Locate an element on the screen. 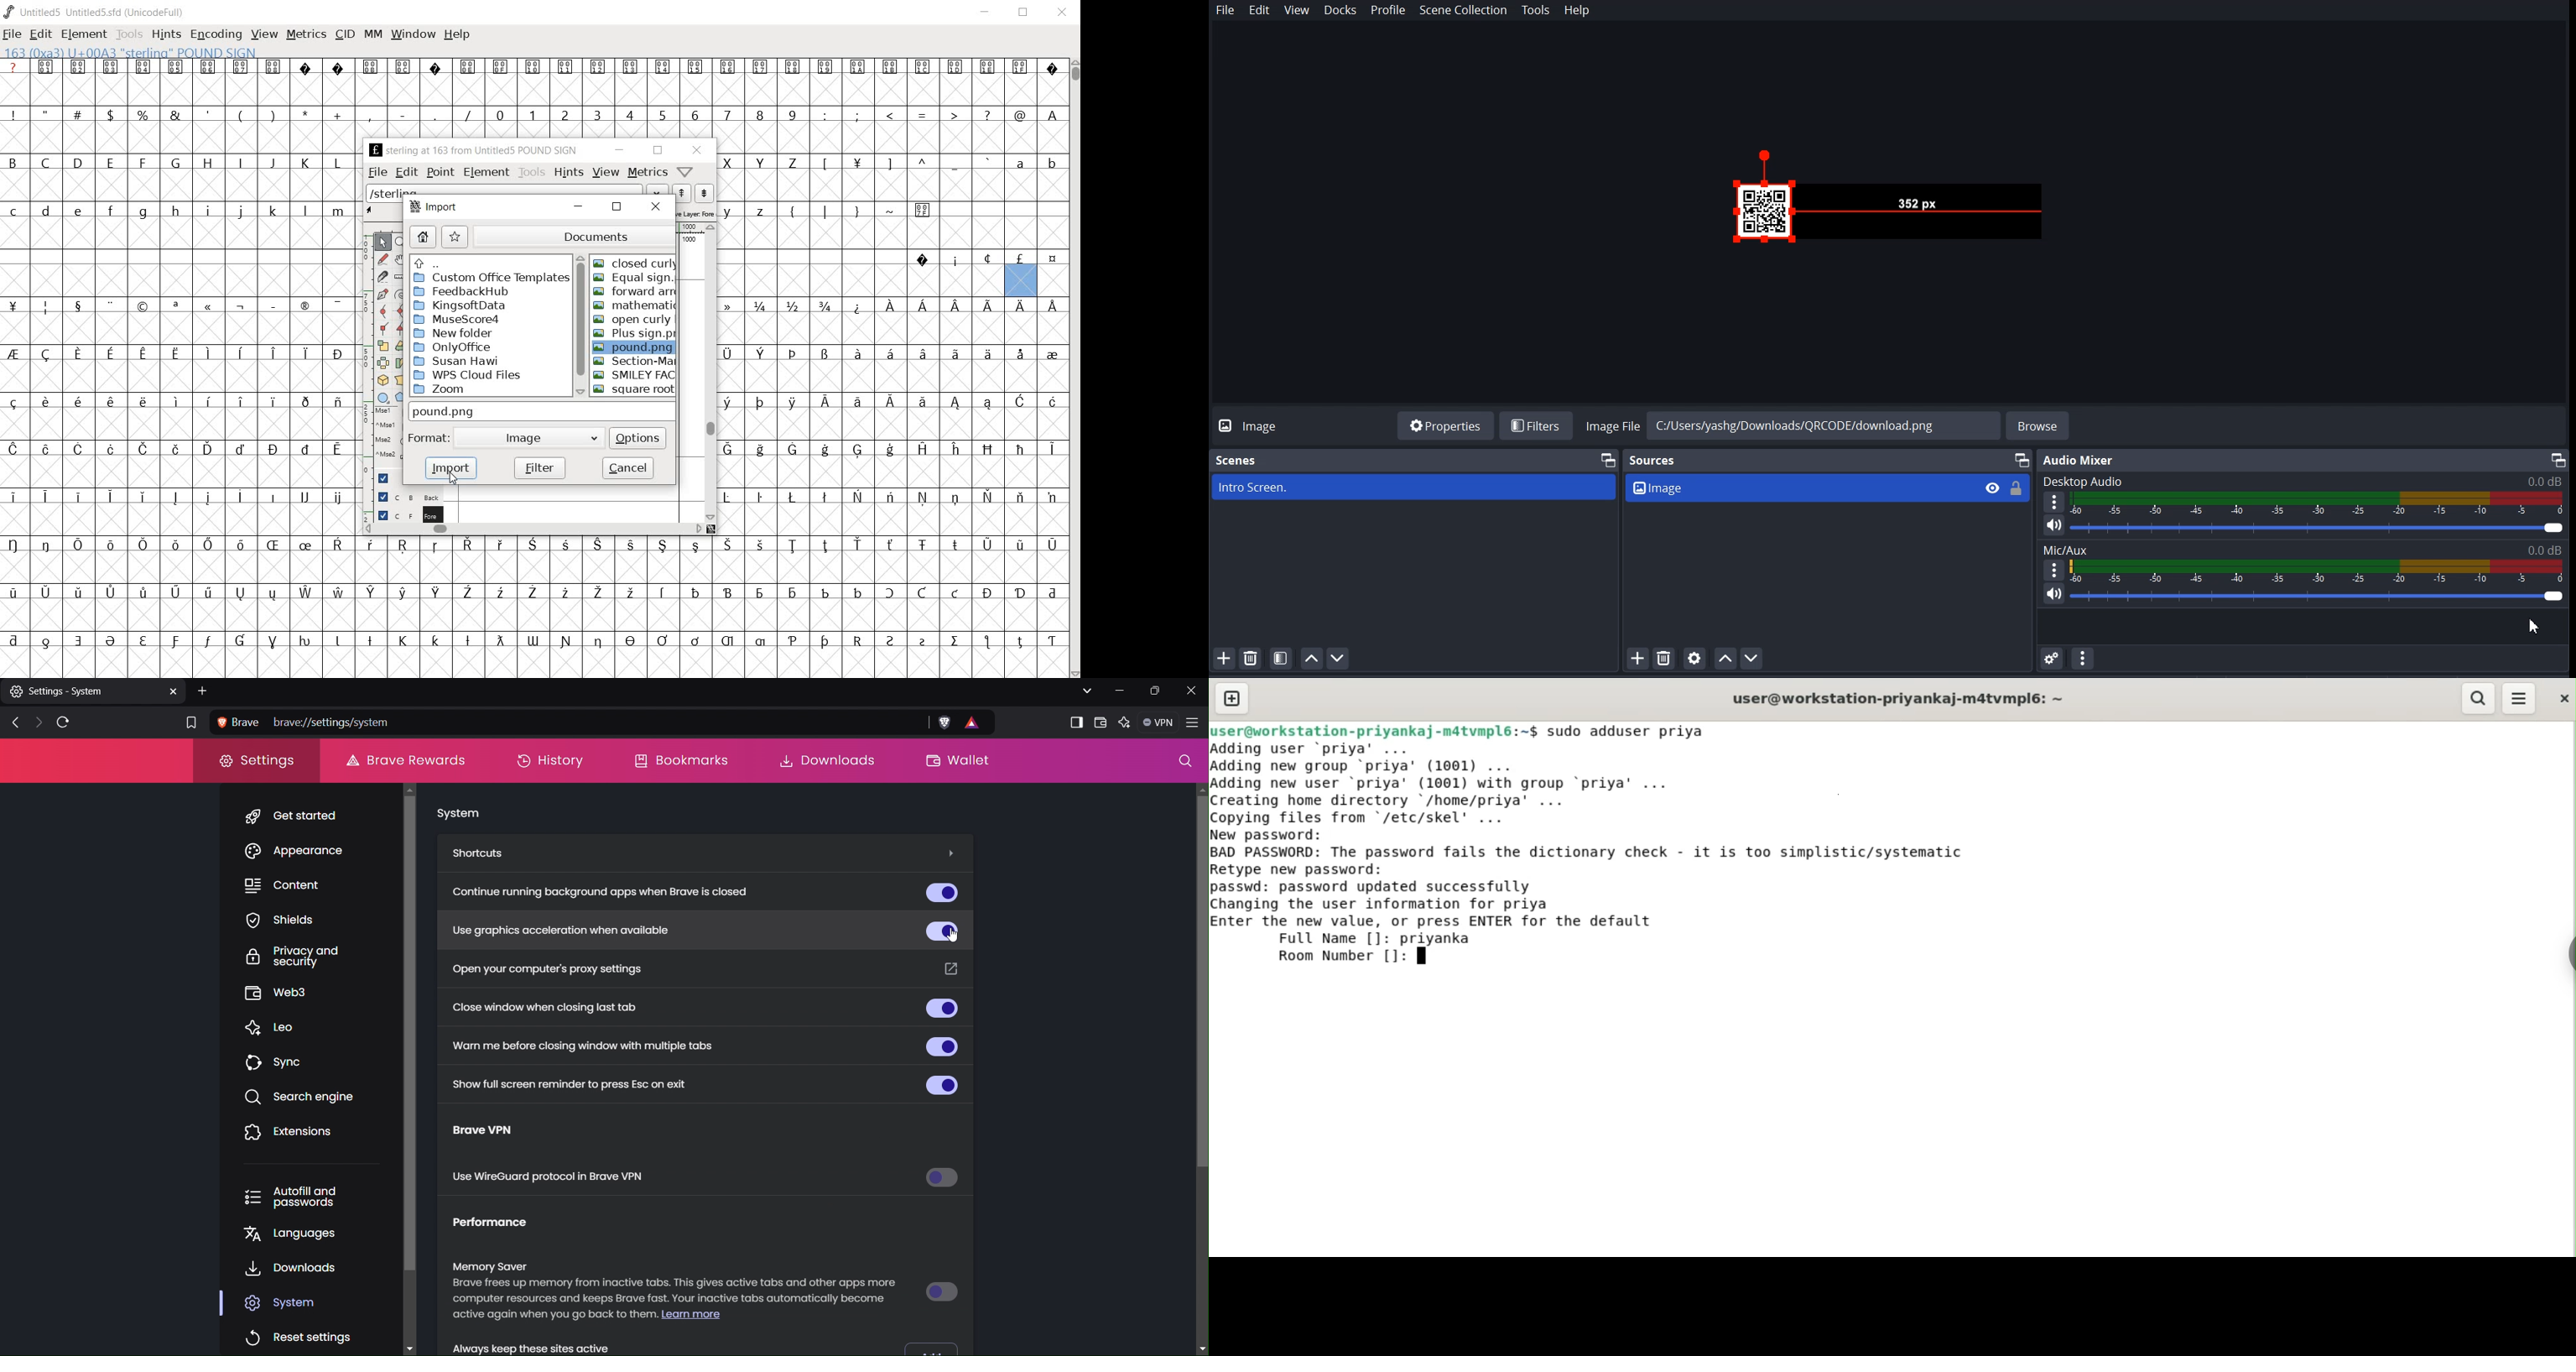  Symbol is located at coordinates (178, 352).